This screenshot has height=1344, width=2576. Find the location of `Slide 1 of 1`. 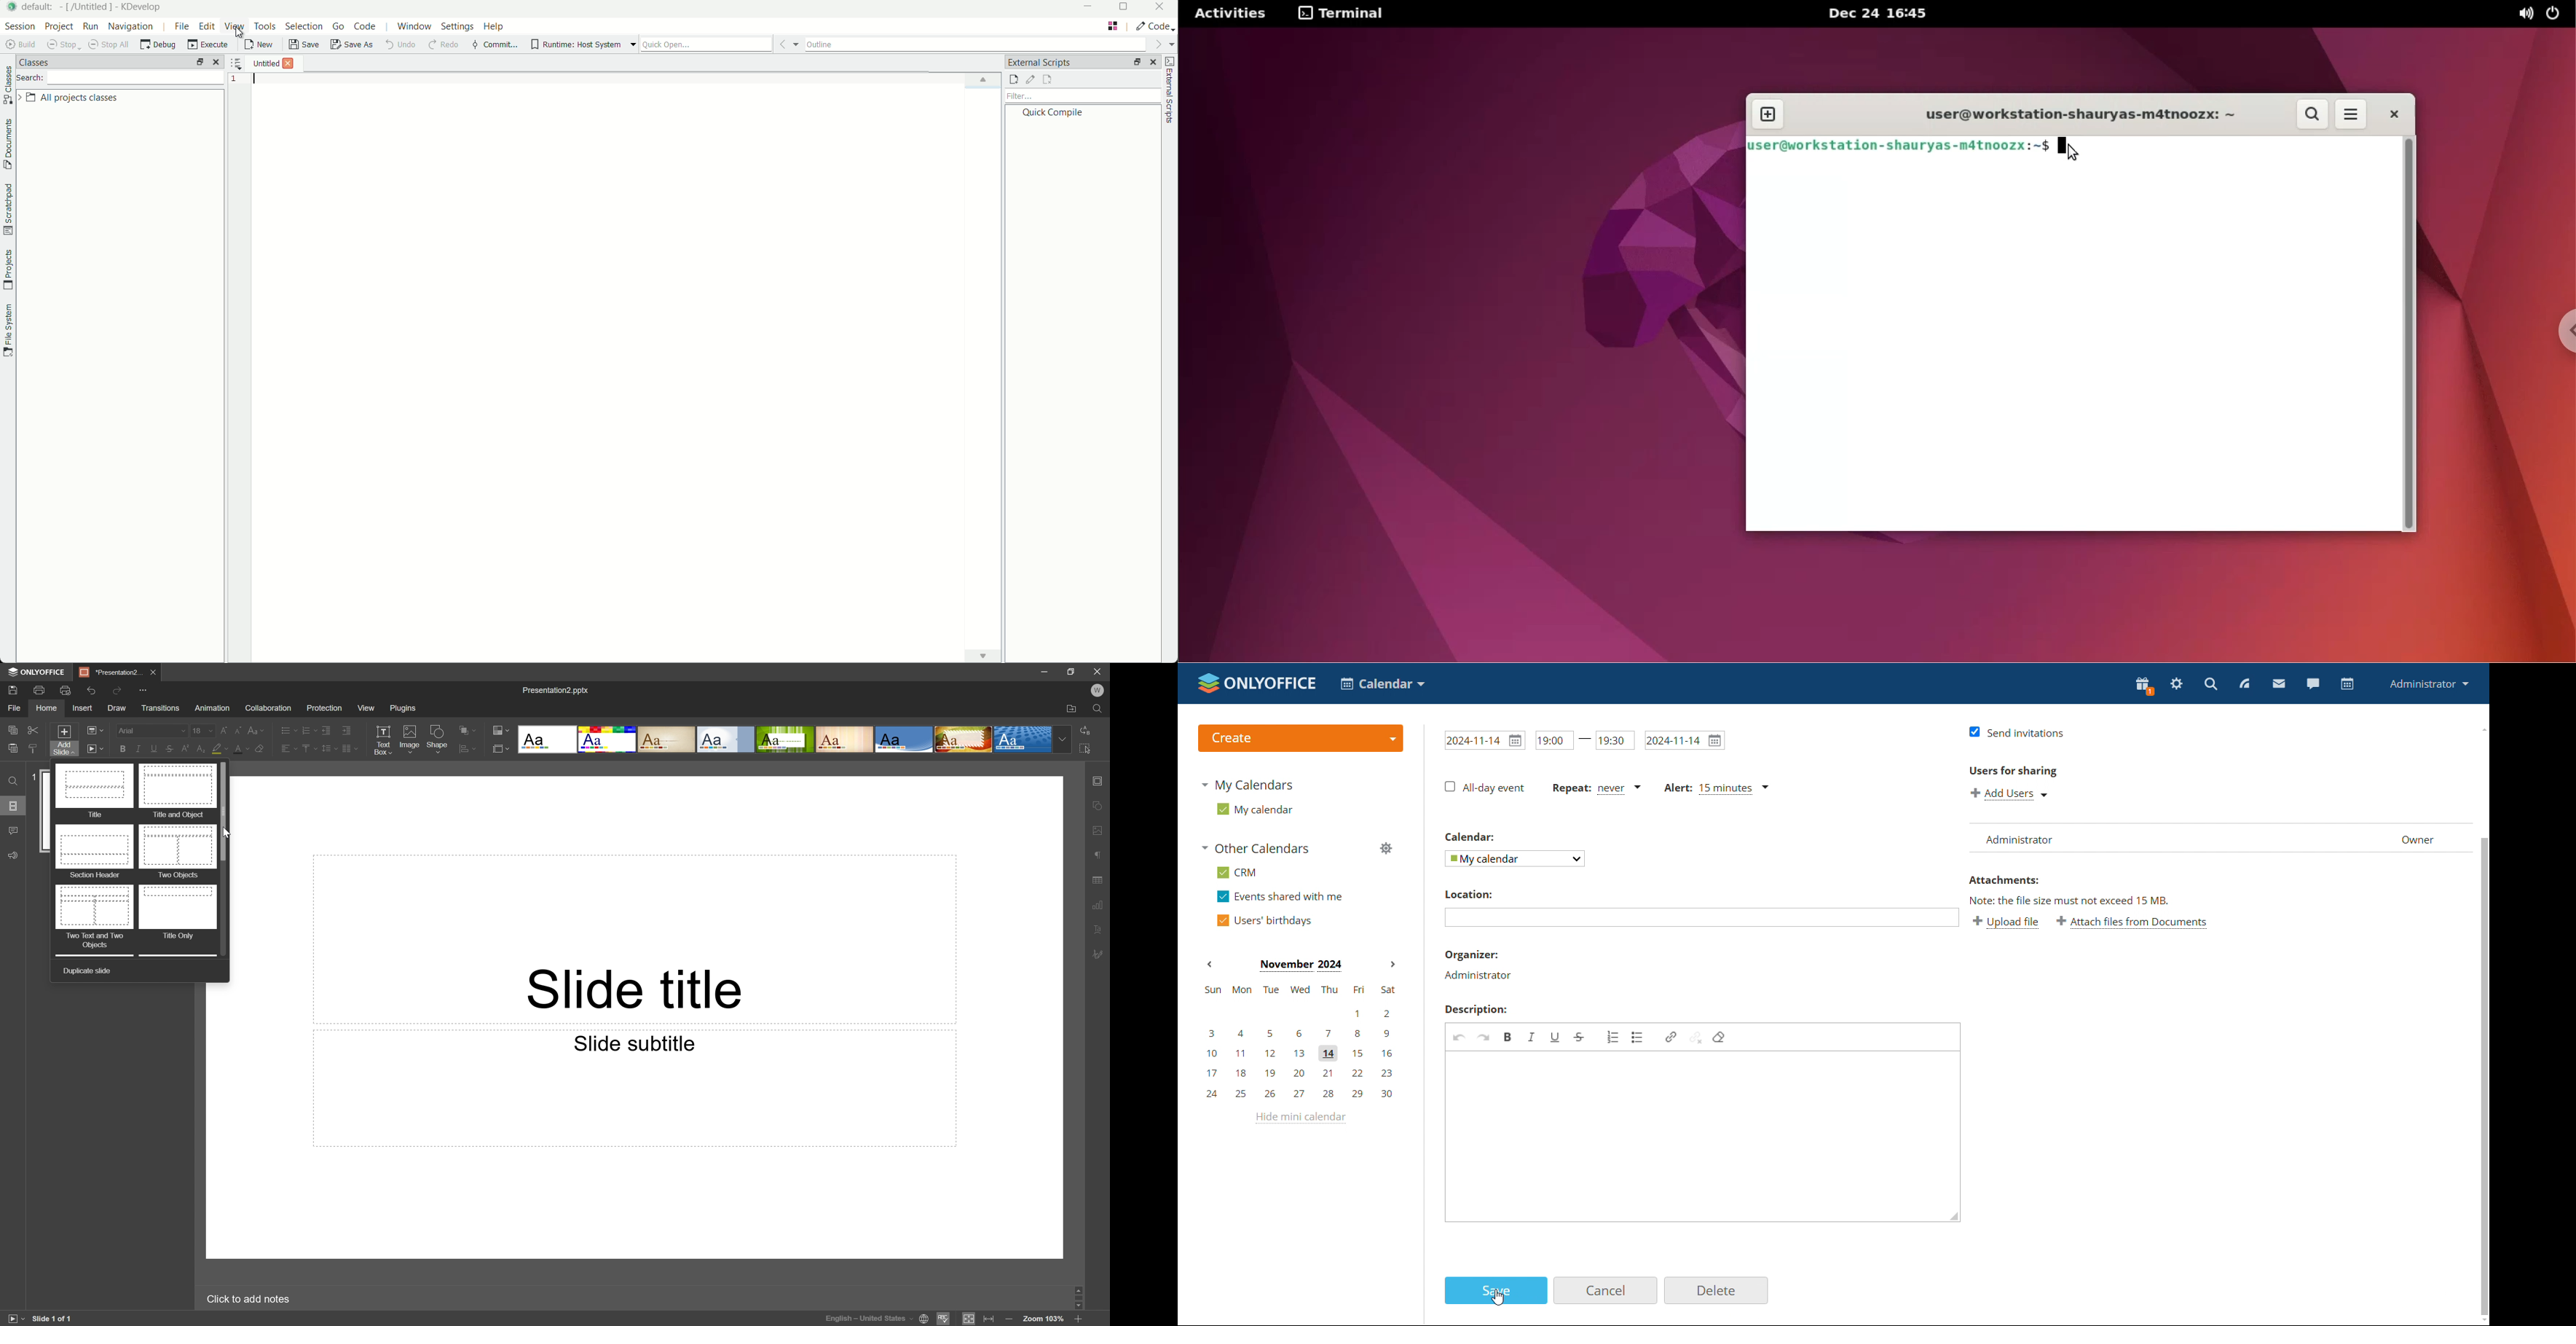

Slide 1 of 1 is located at coordinates (53, 1317).